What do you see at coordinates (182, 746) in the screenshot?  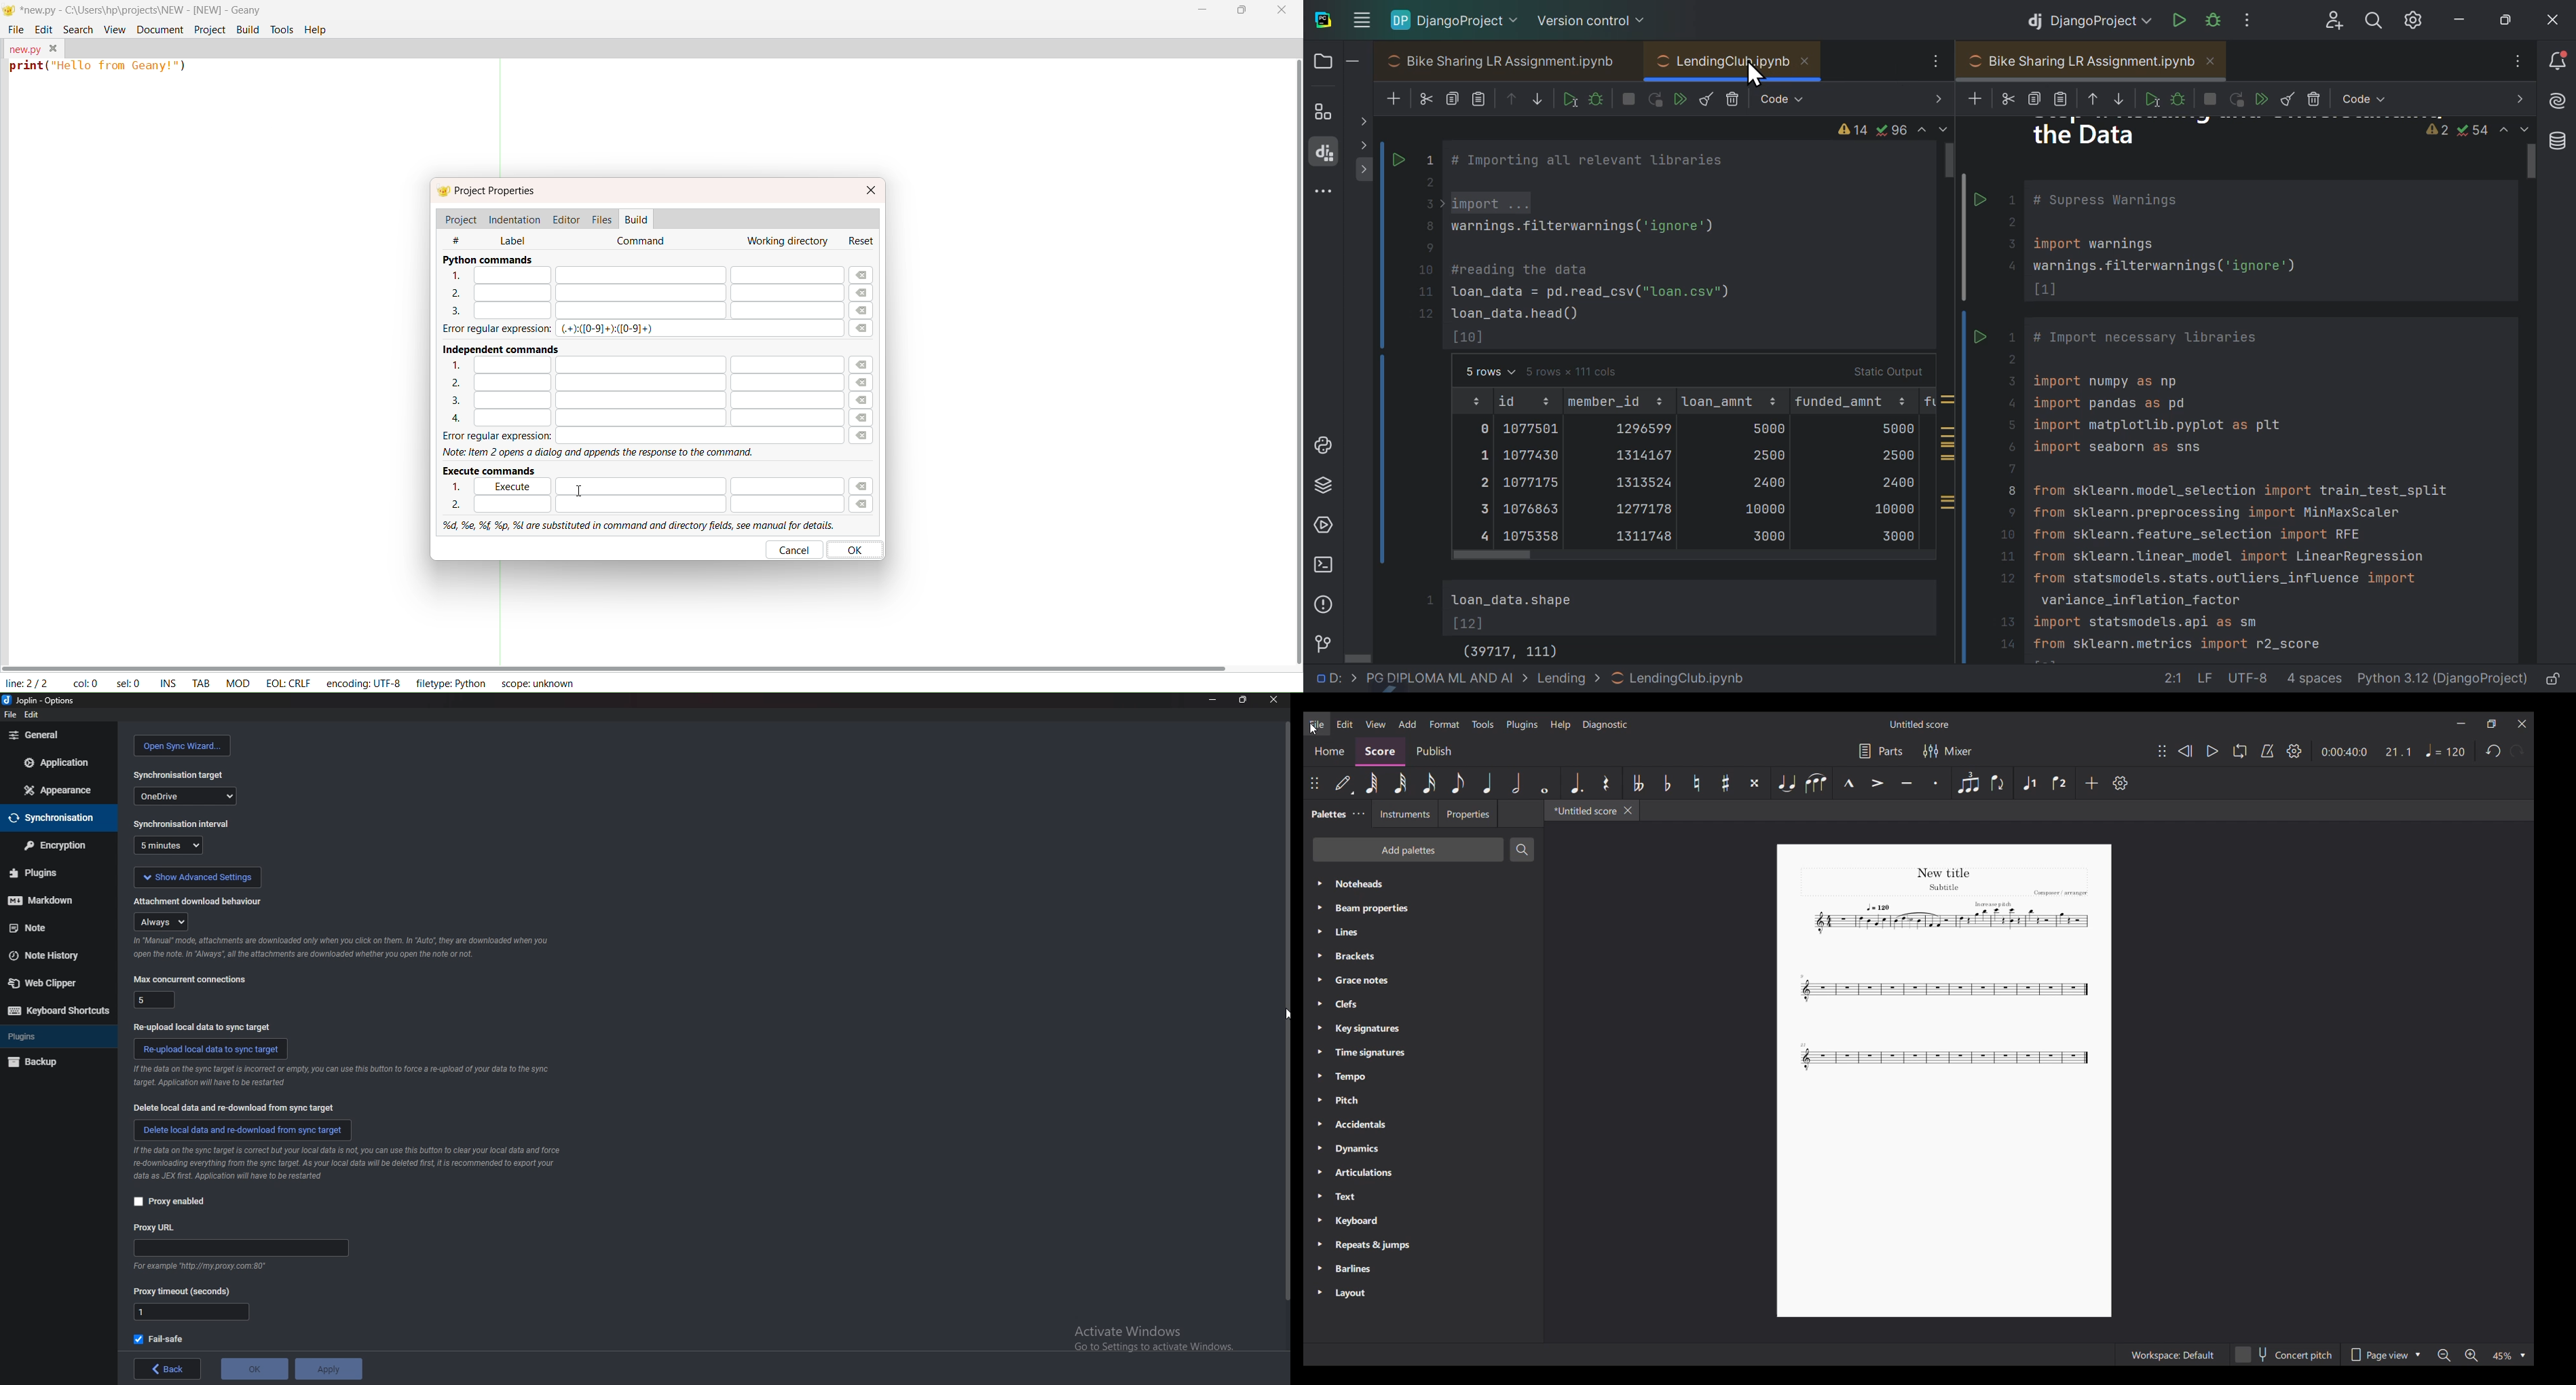 I see `open sync wizard` at bounding box center [182, 746].